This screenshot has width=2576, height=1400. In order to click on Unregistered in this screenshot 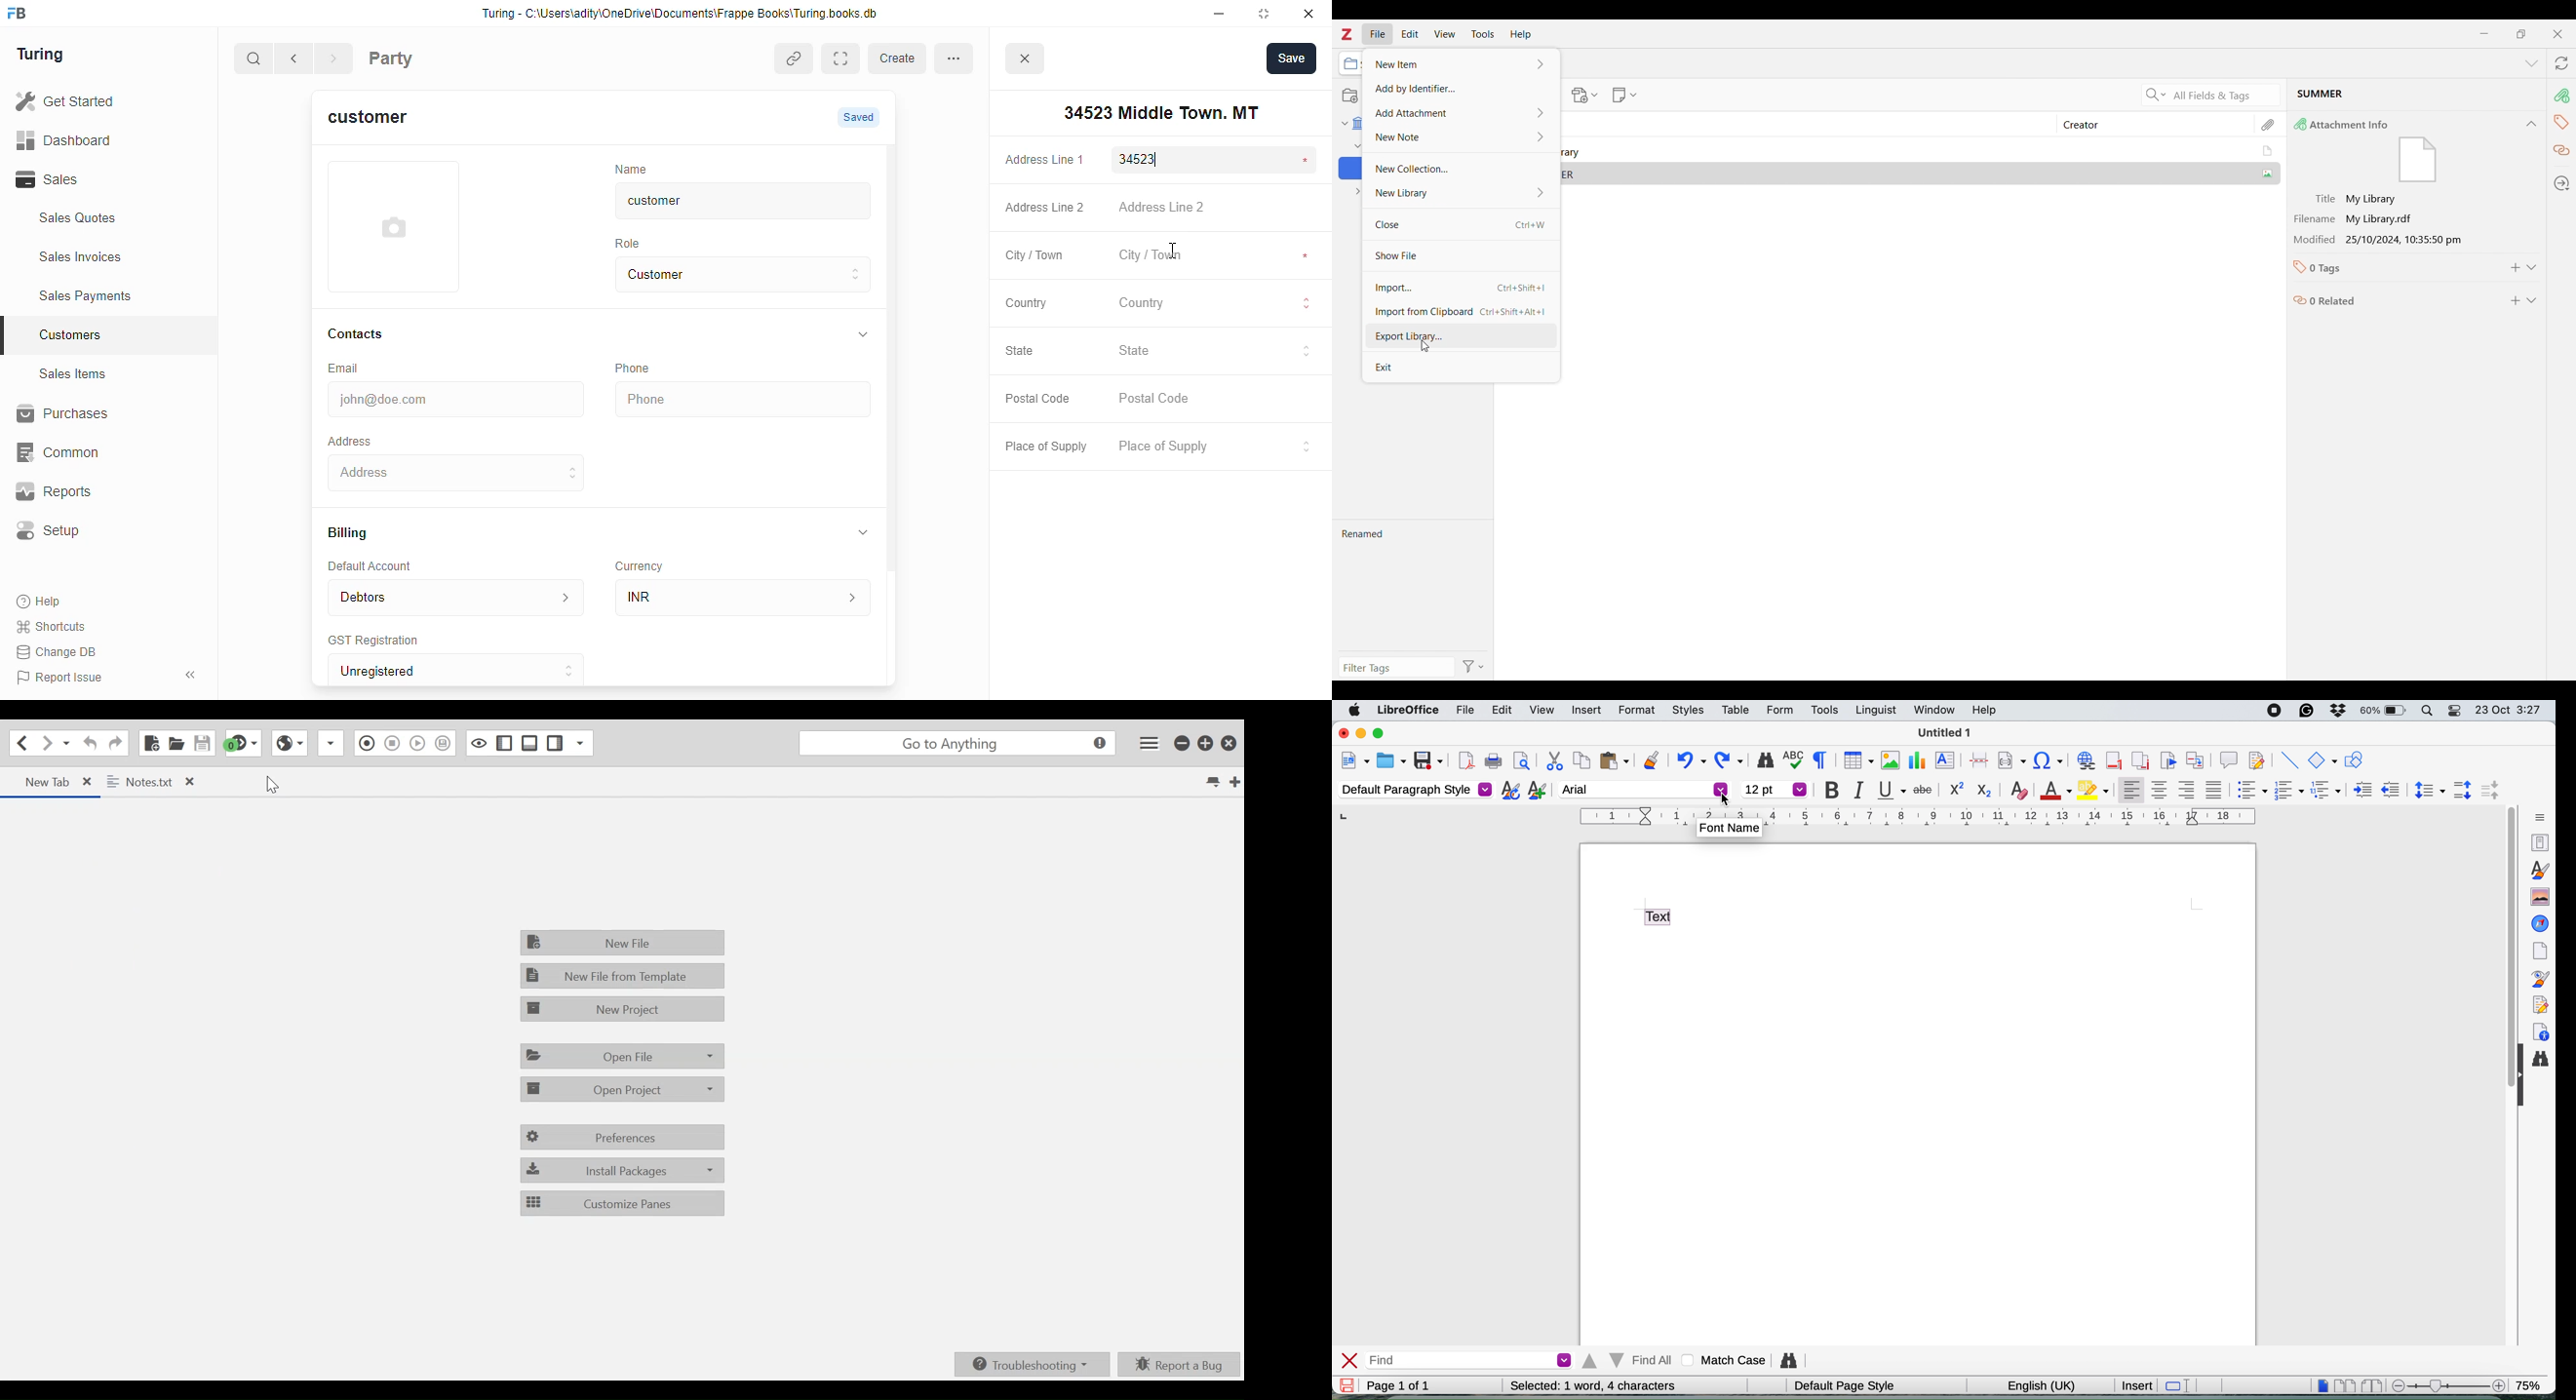, I will do `click(465, 671)`.